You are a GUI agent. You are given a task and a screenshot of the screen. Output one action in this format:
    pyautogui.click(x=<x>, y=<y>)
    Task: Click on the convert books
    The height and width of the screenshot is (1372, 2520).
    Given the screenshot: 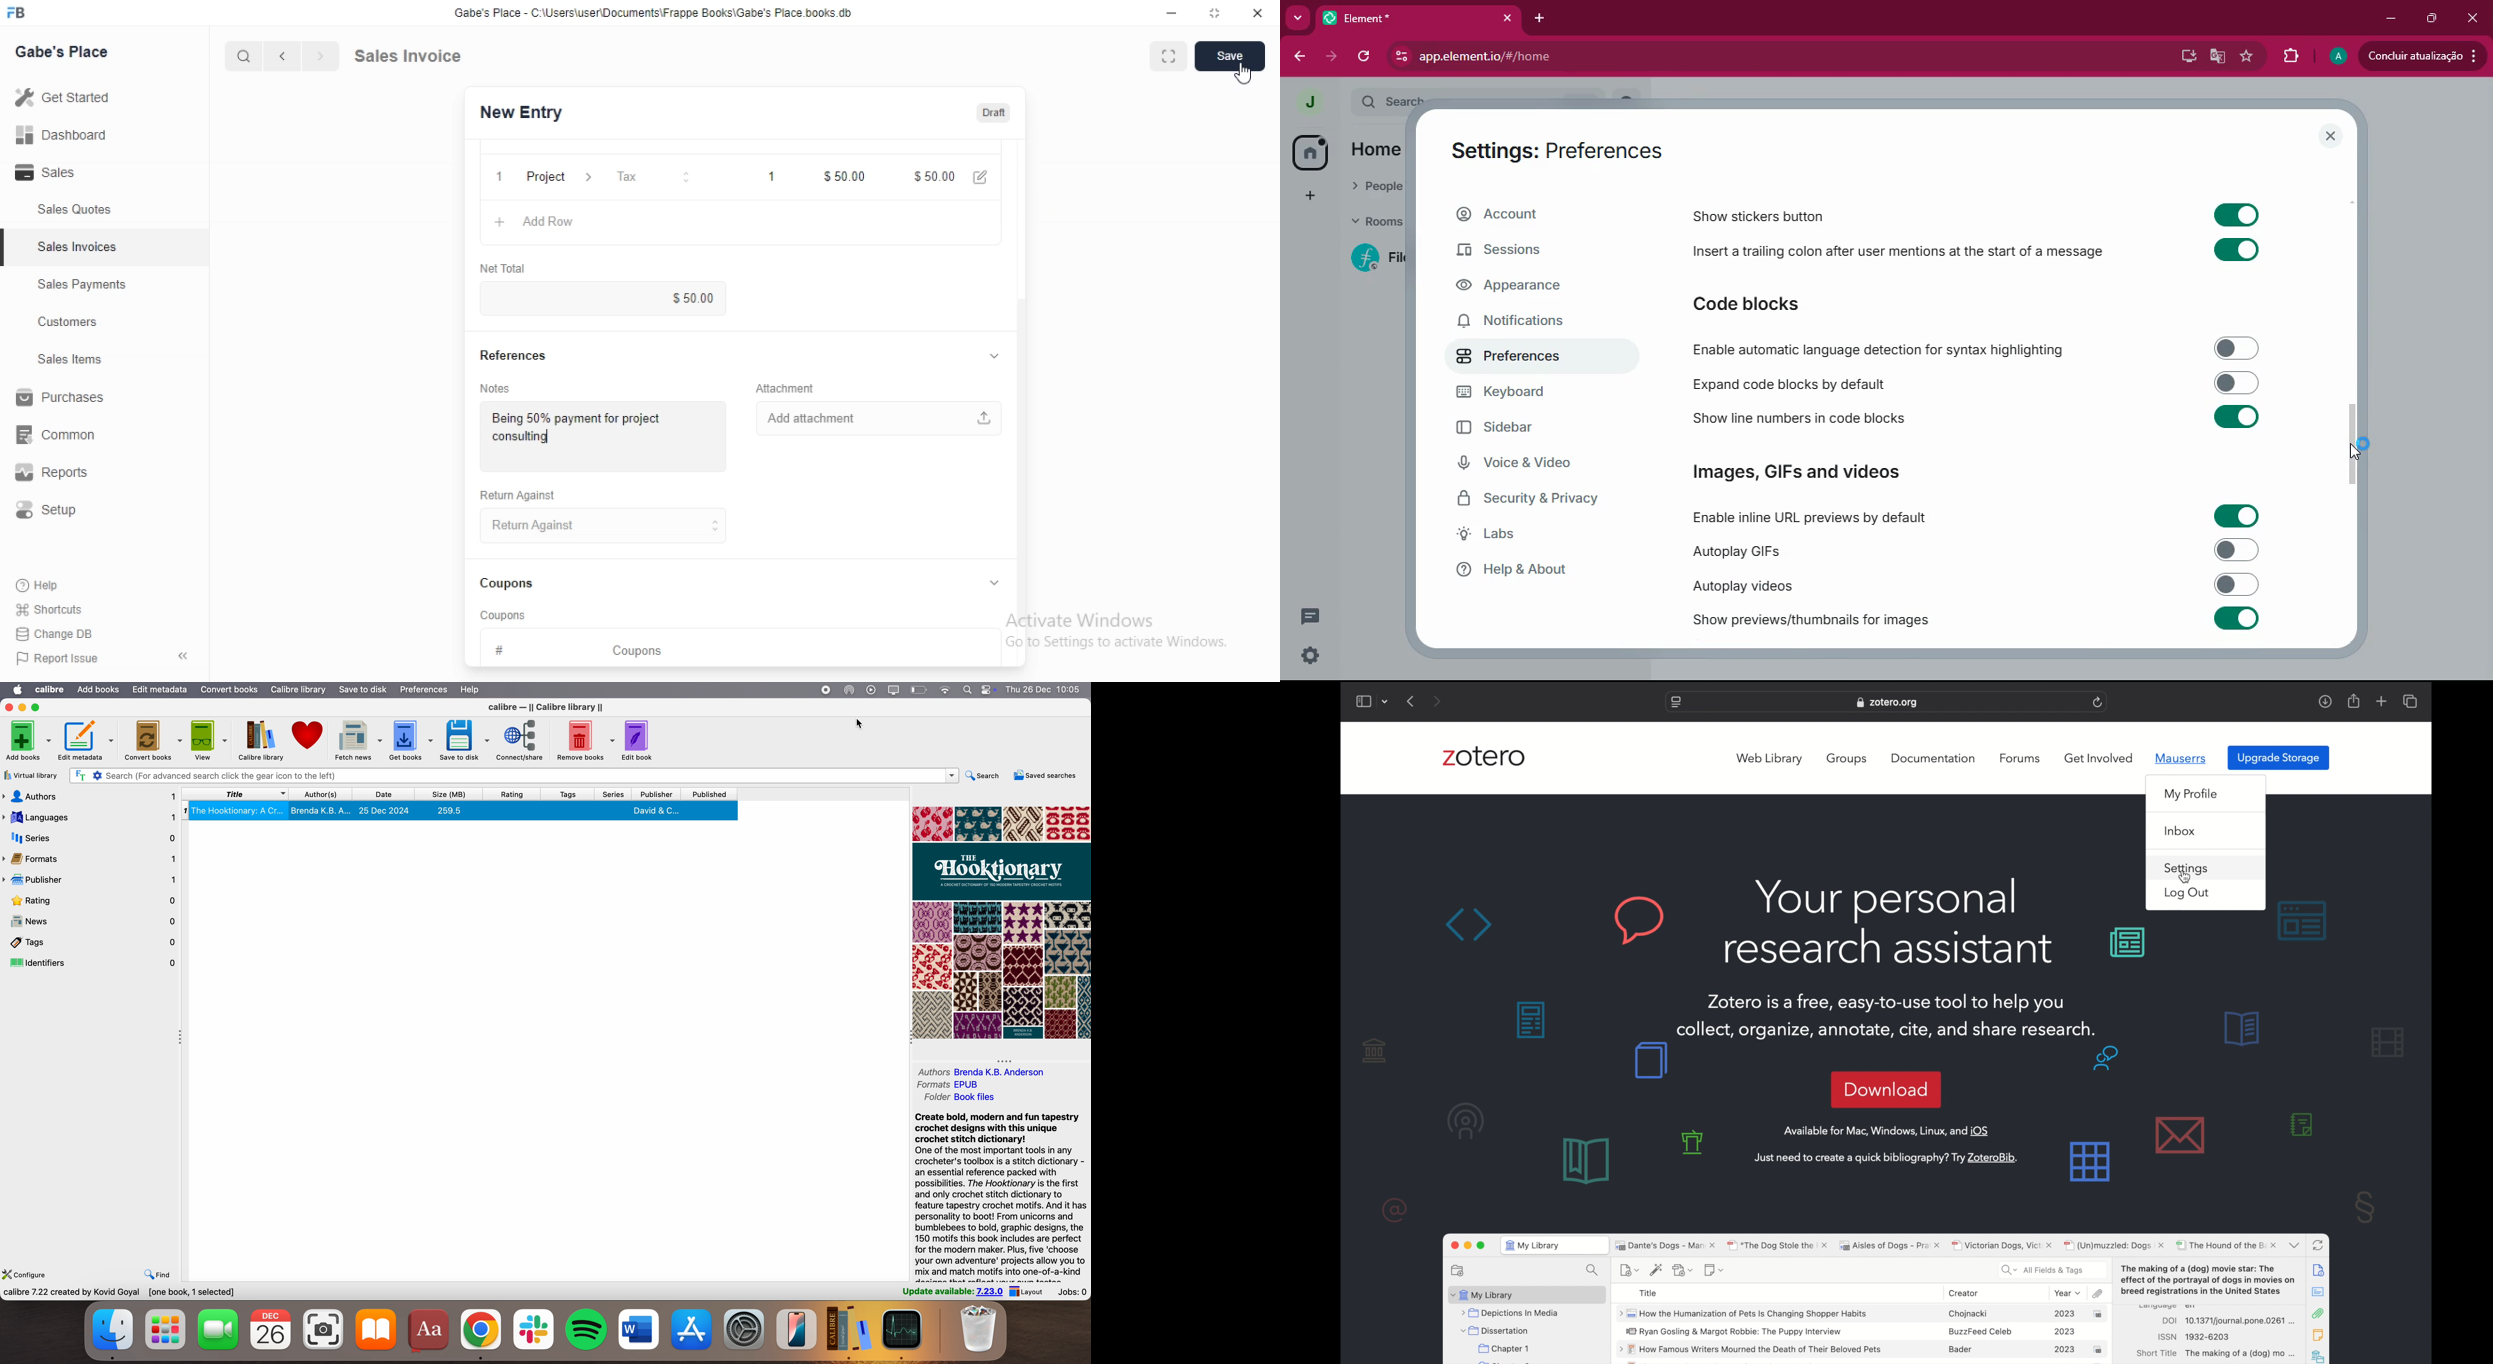 What is the action you would take?
    pyautogui.click(x=229, y=690)
    